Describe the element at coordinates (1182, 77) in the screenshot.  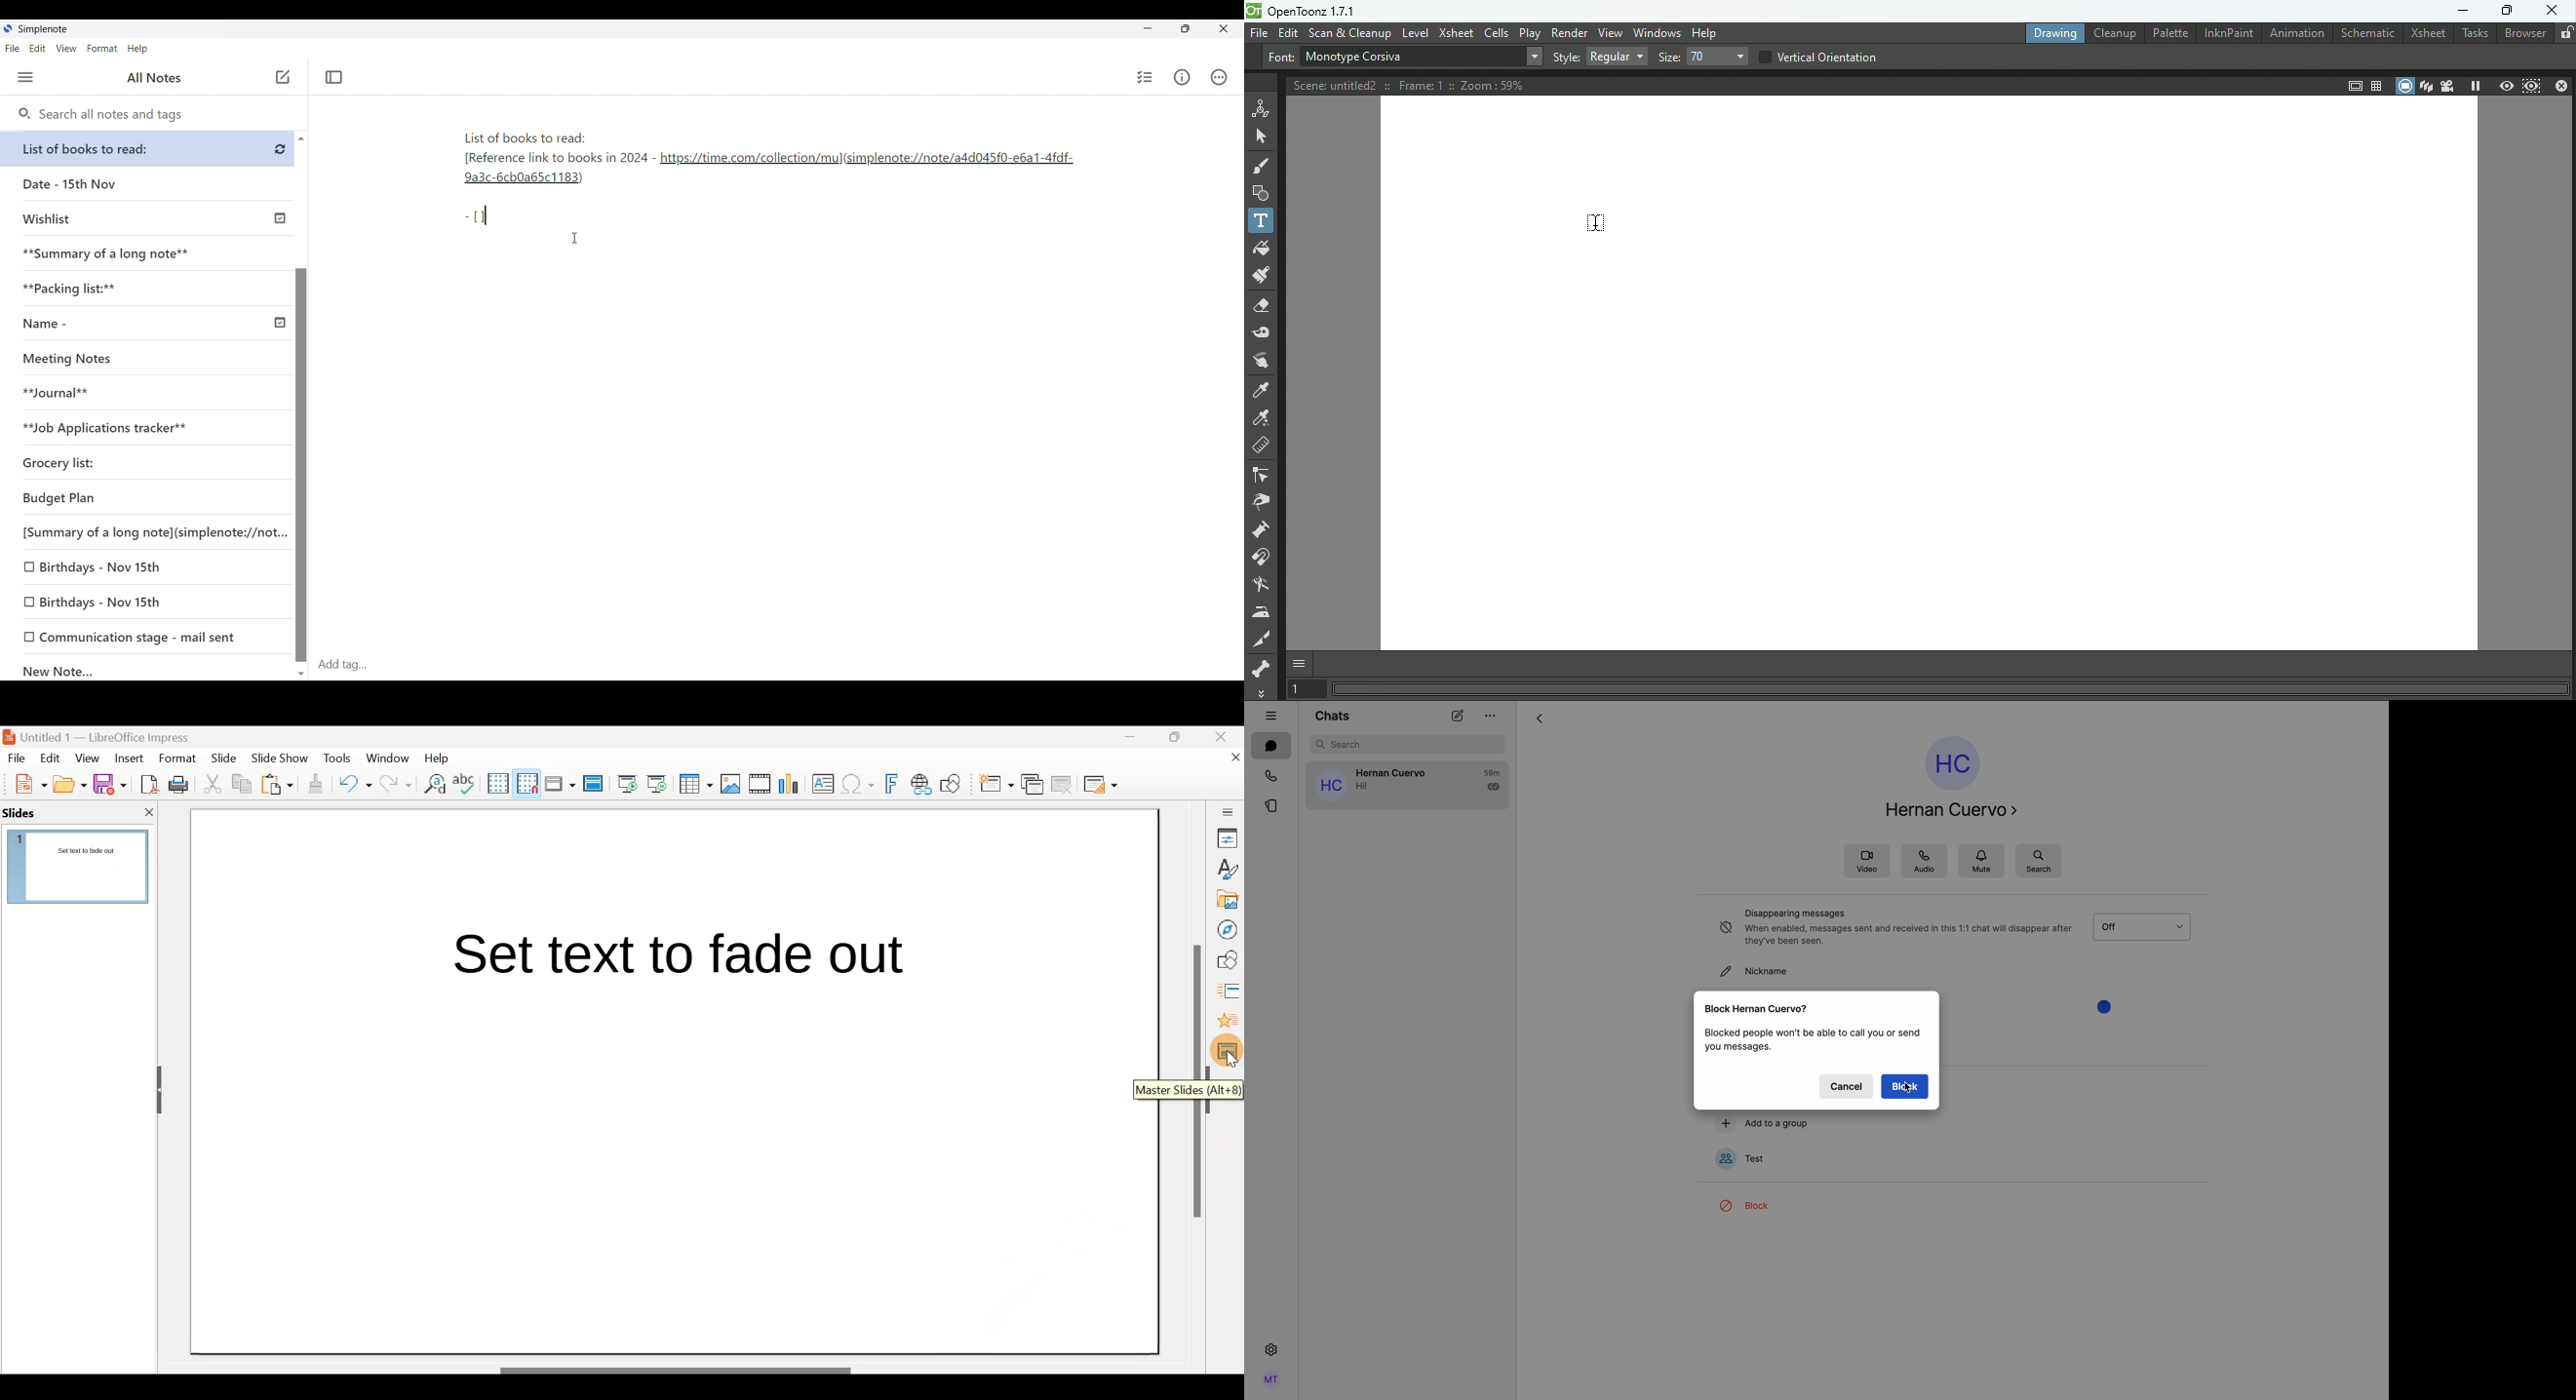
I see `Info` at that location.